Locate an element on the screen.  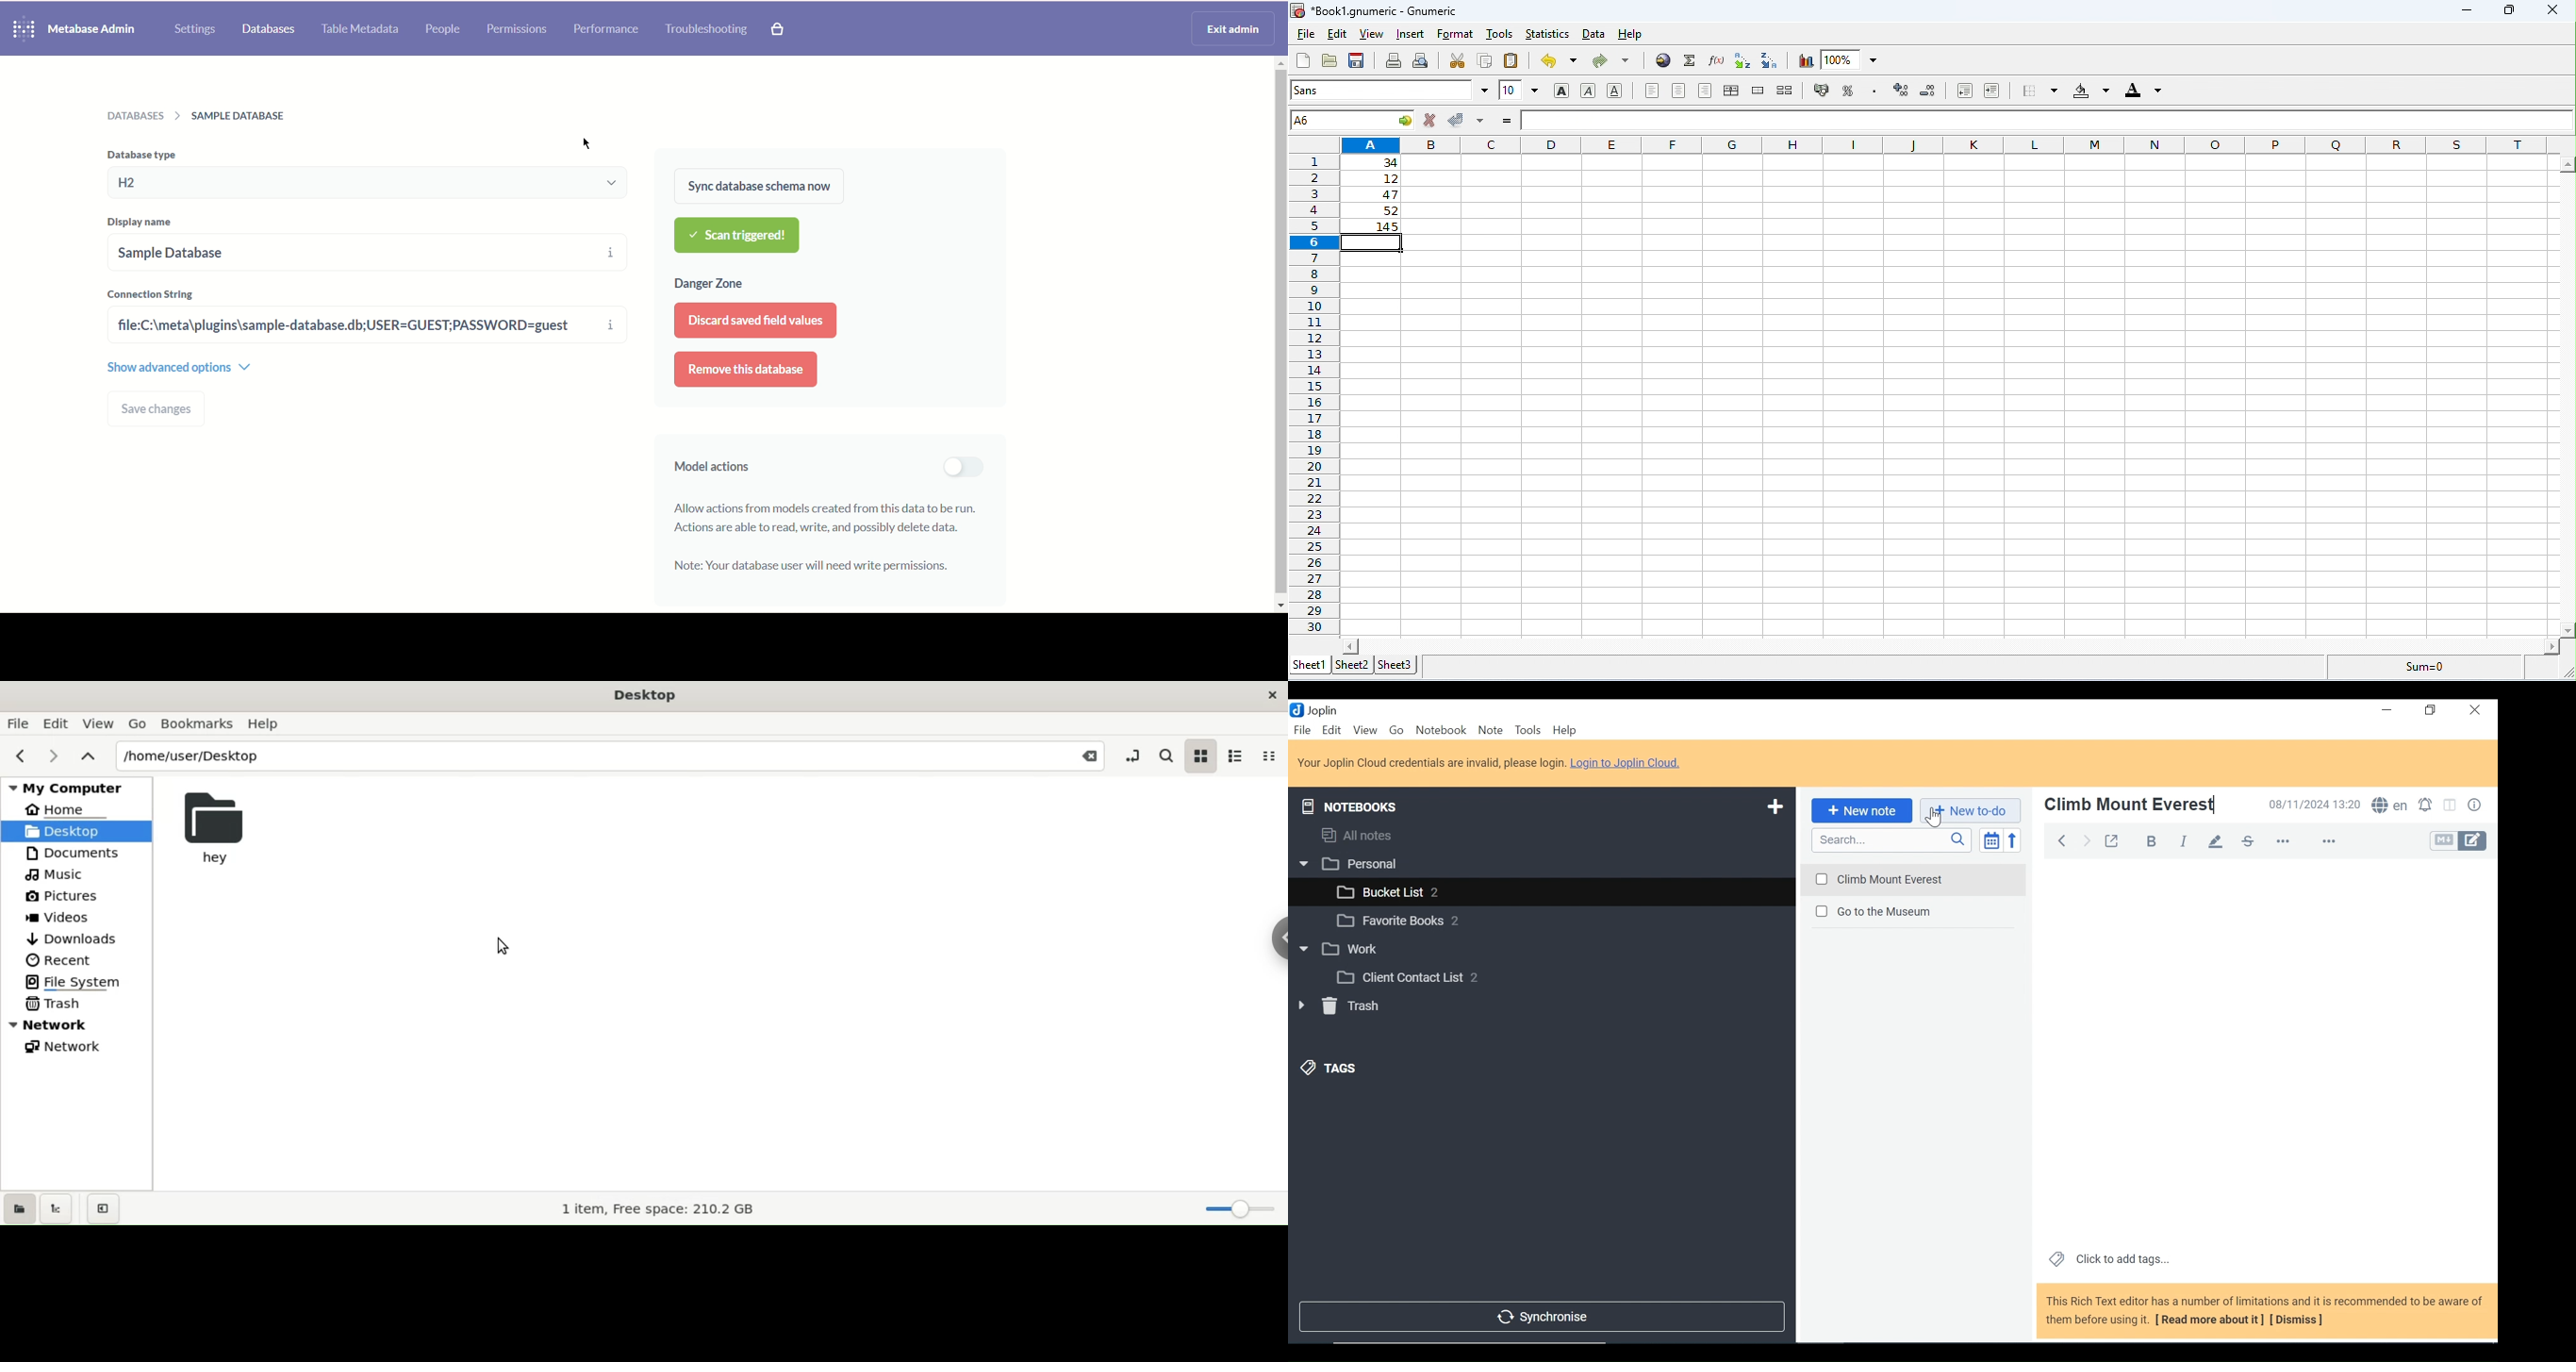
Close is located at coordinates (2474, 712).